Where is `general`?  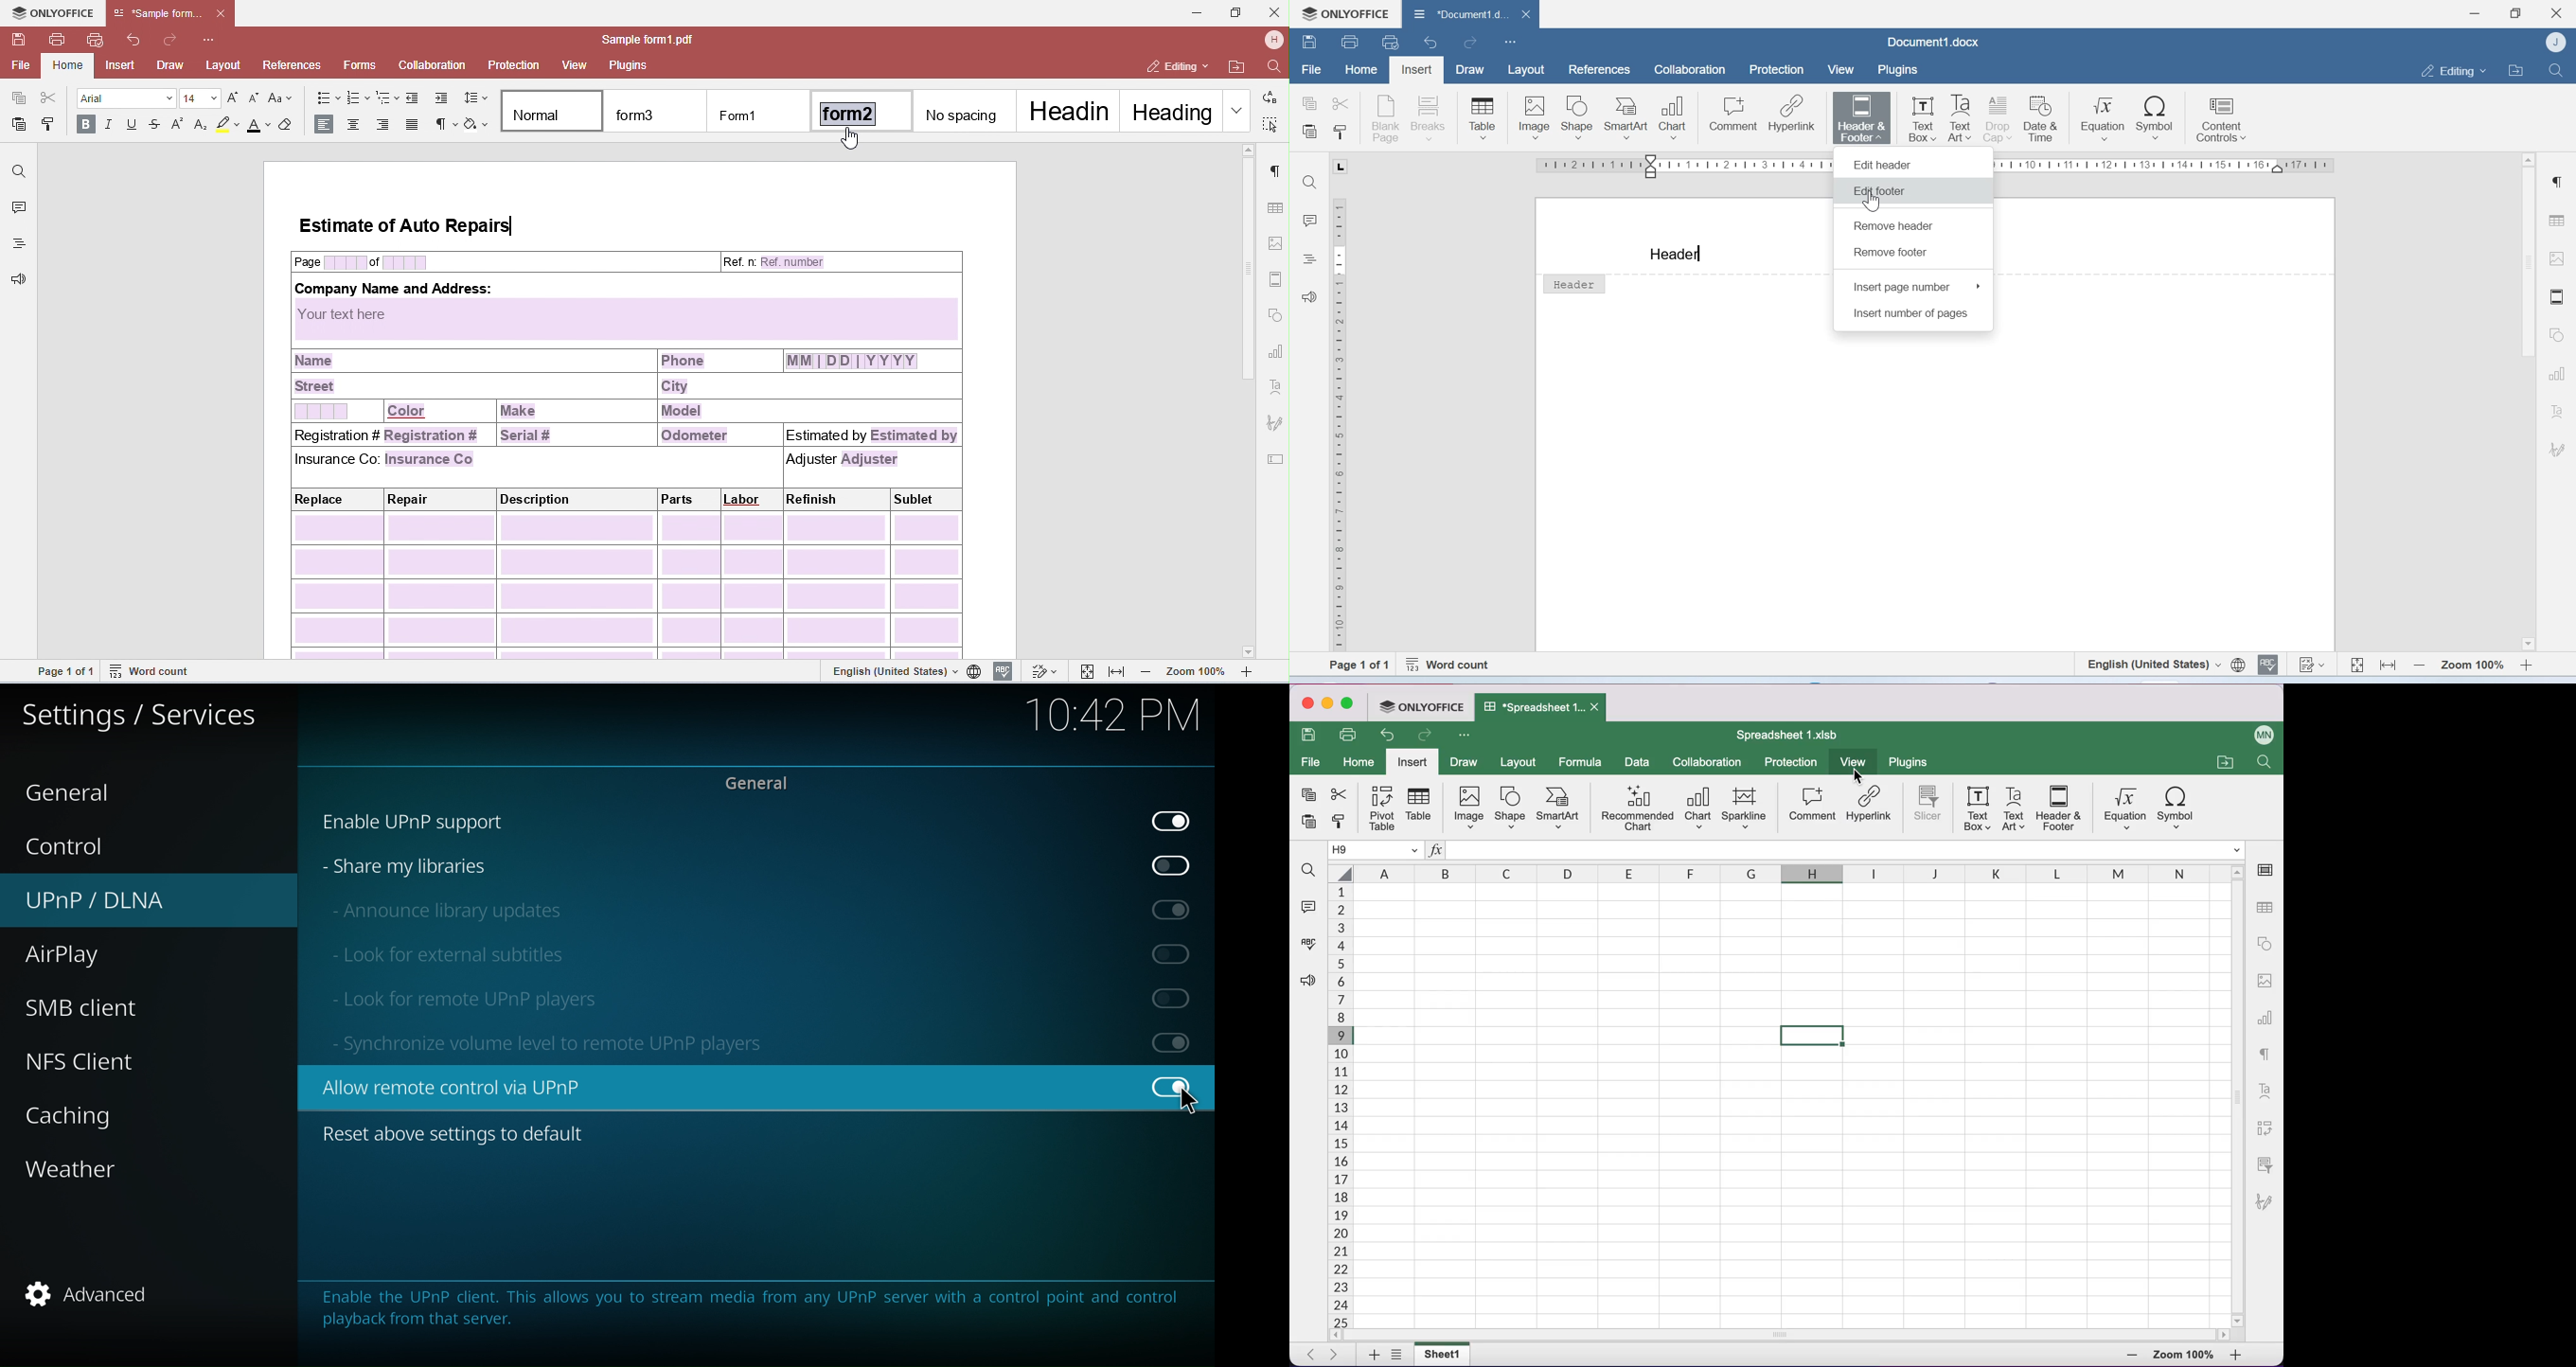
general is located at coordinates (84, 790).